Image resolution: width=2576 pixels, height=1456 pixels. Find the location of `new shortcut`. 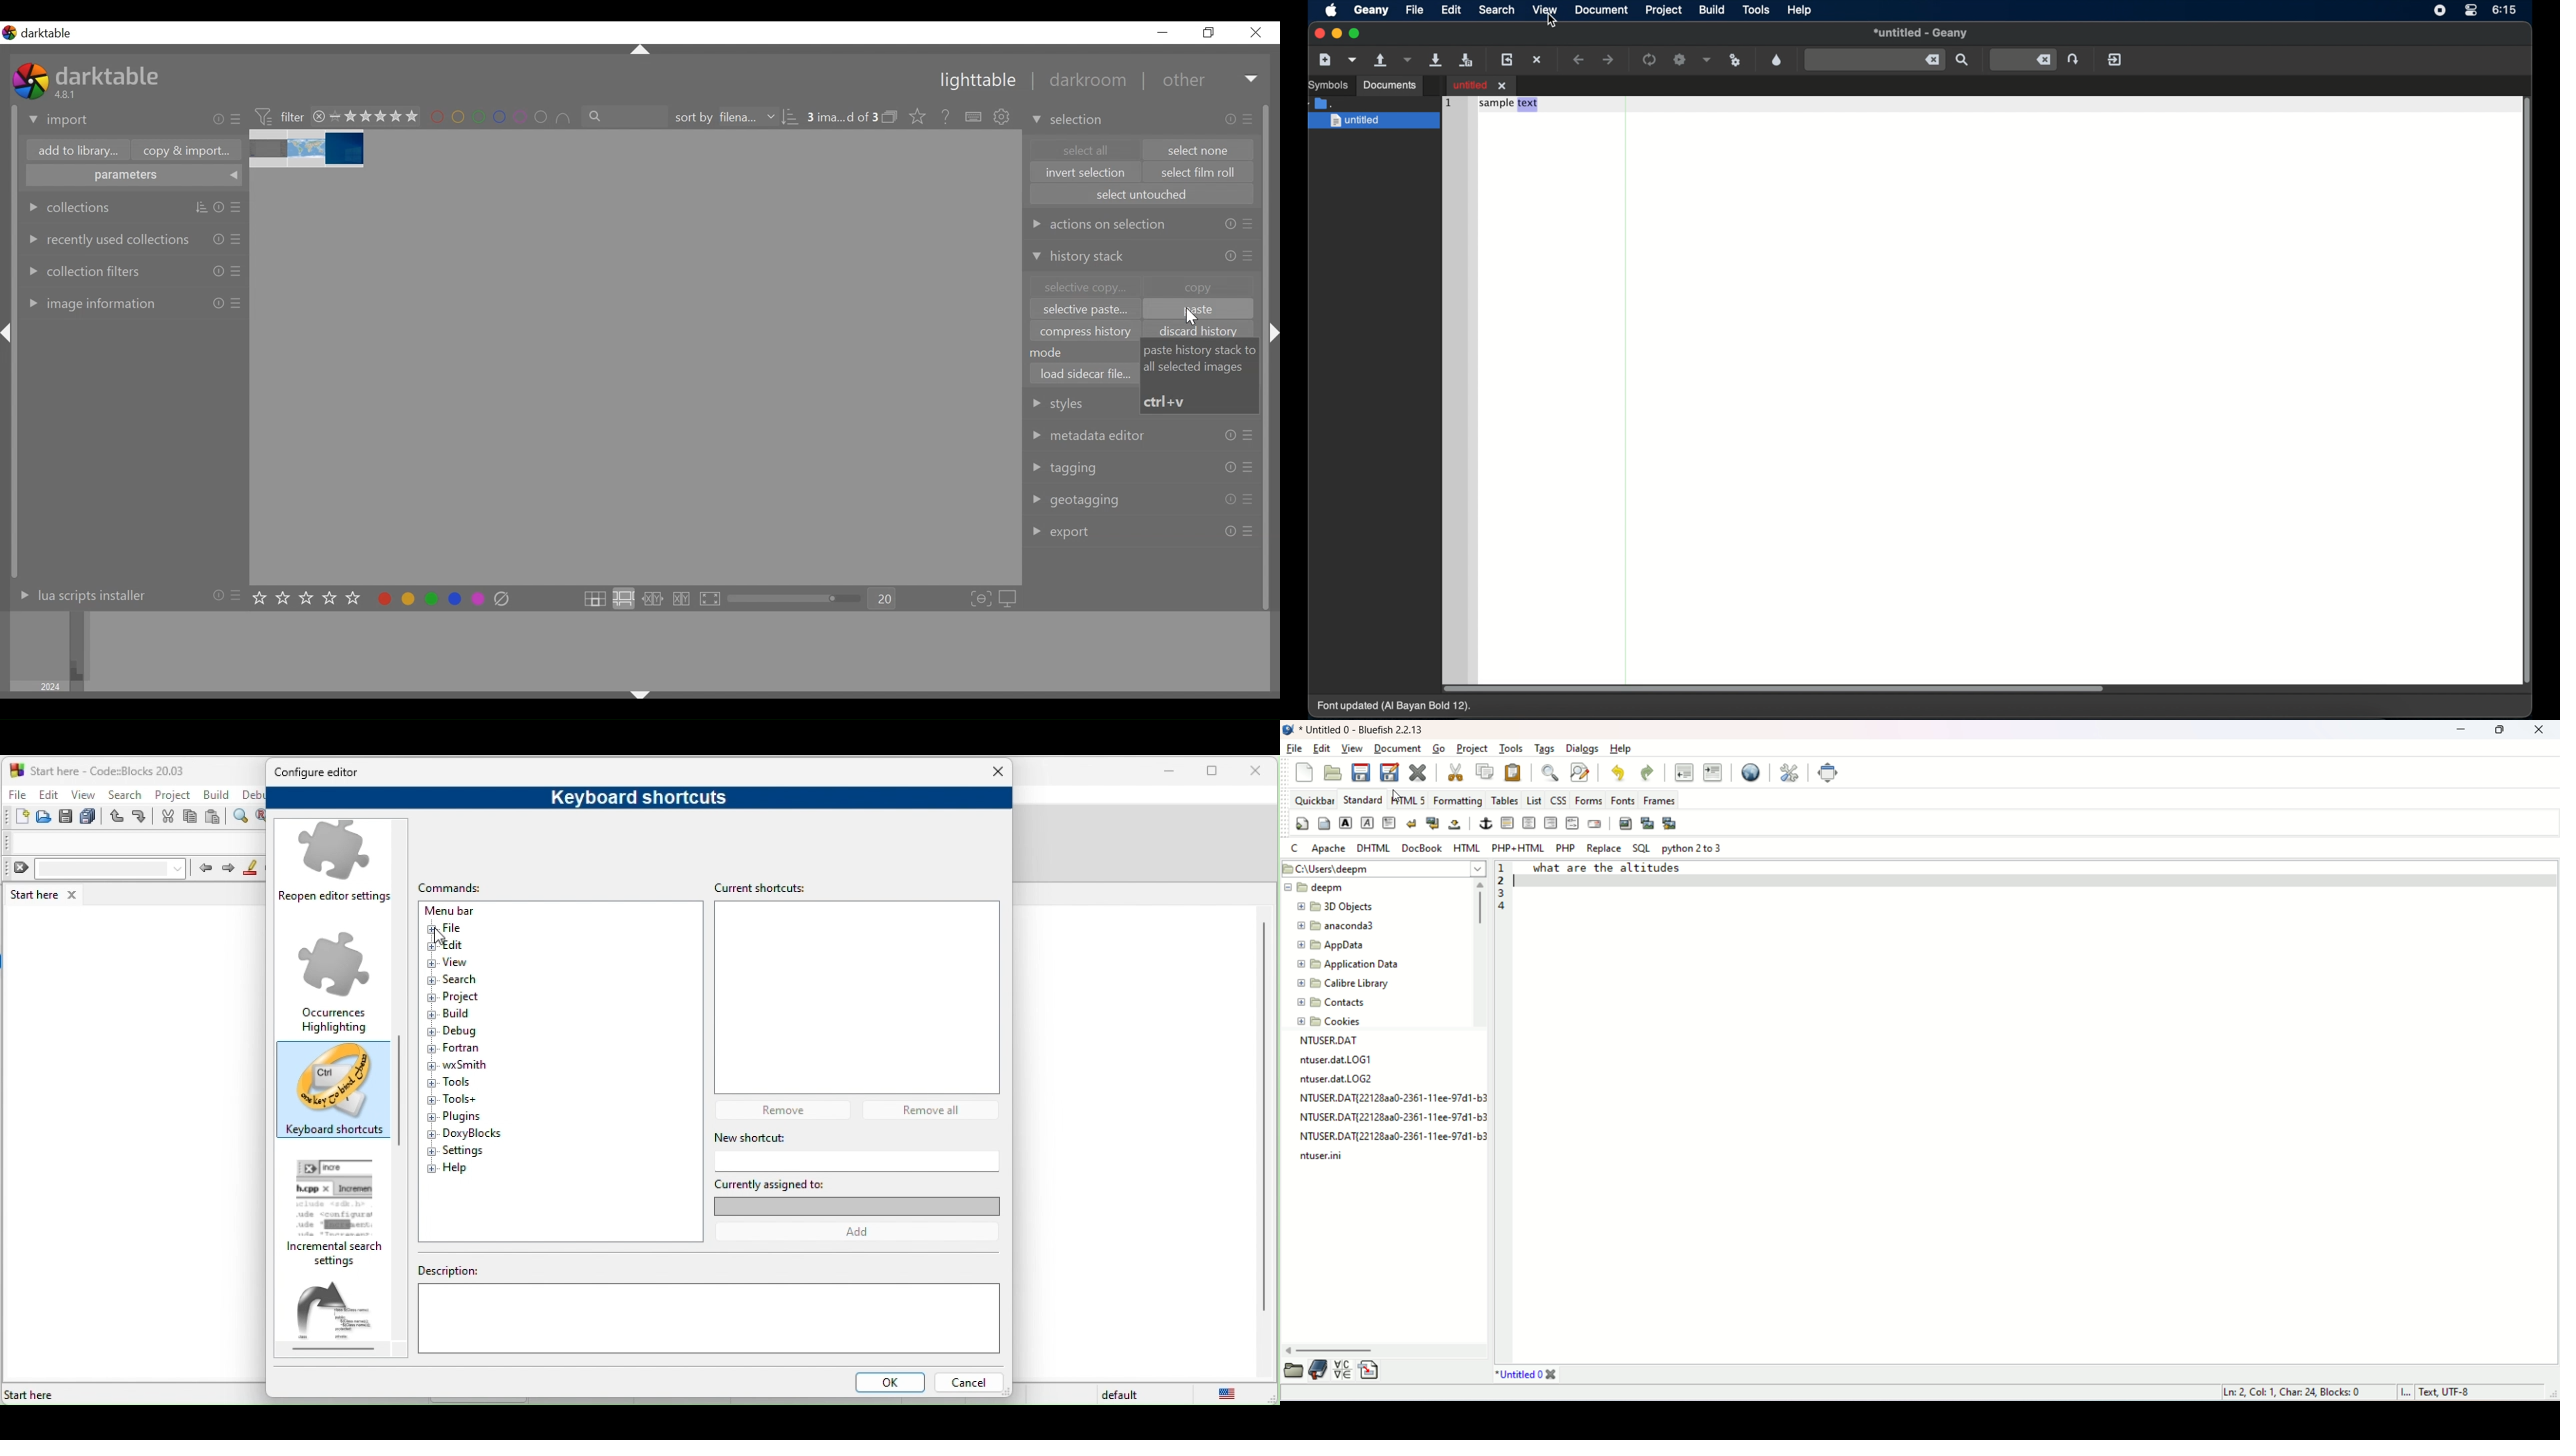

new shortcut is located at coordinates (824, 1137).